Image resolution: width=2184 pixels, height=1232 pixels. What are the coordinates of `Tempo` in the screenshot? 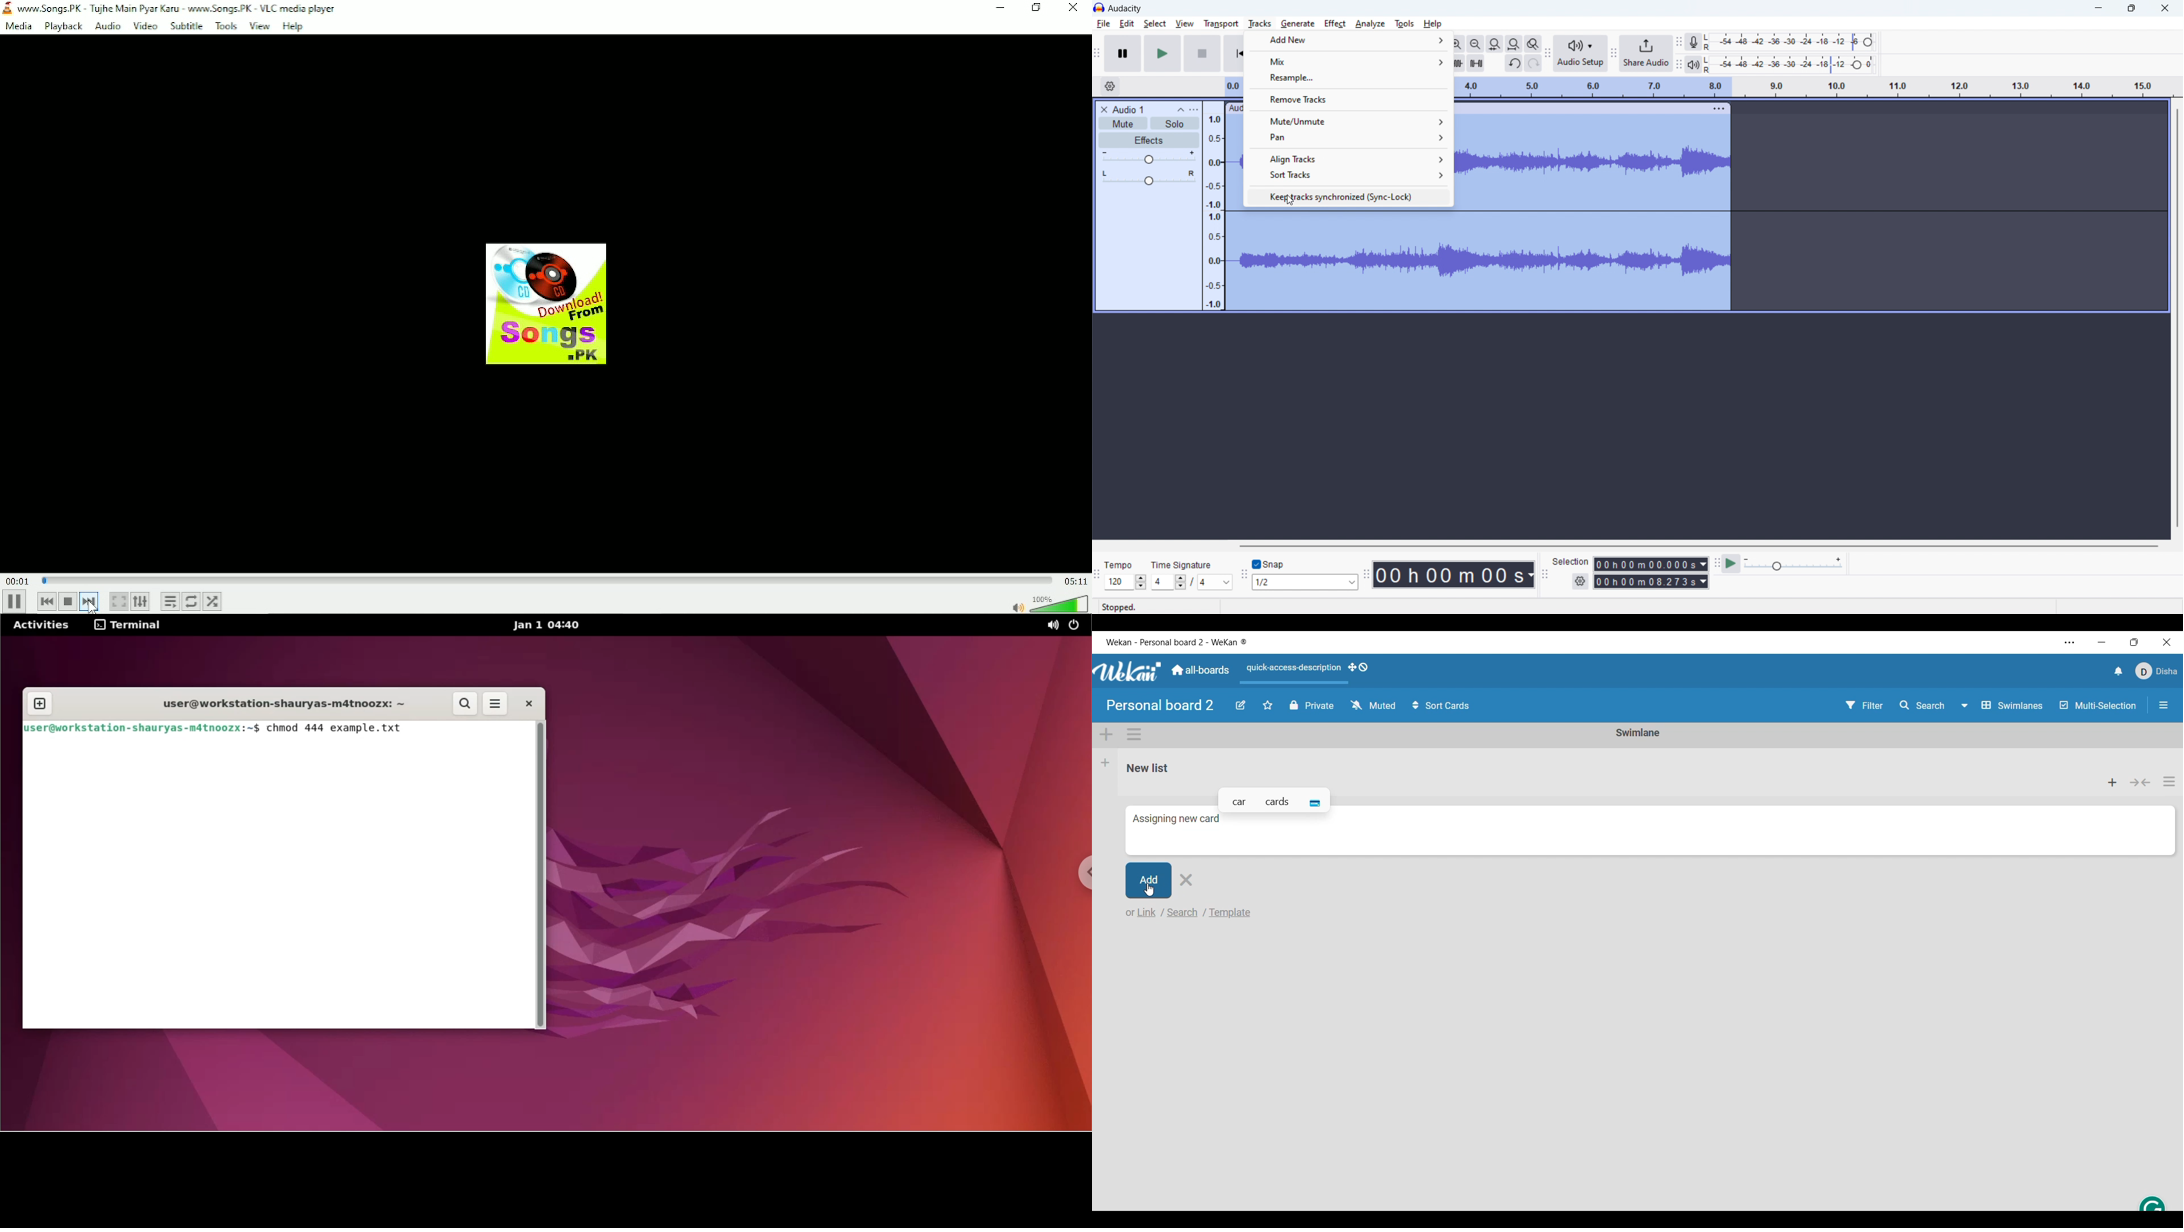 It's located at (1119, 564).